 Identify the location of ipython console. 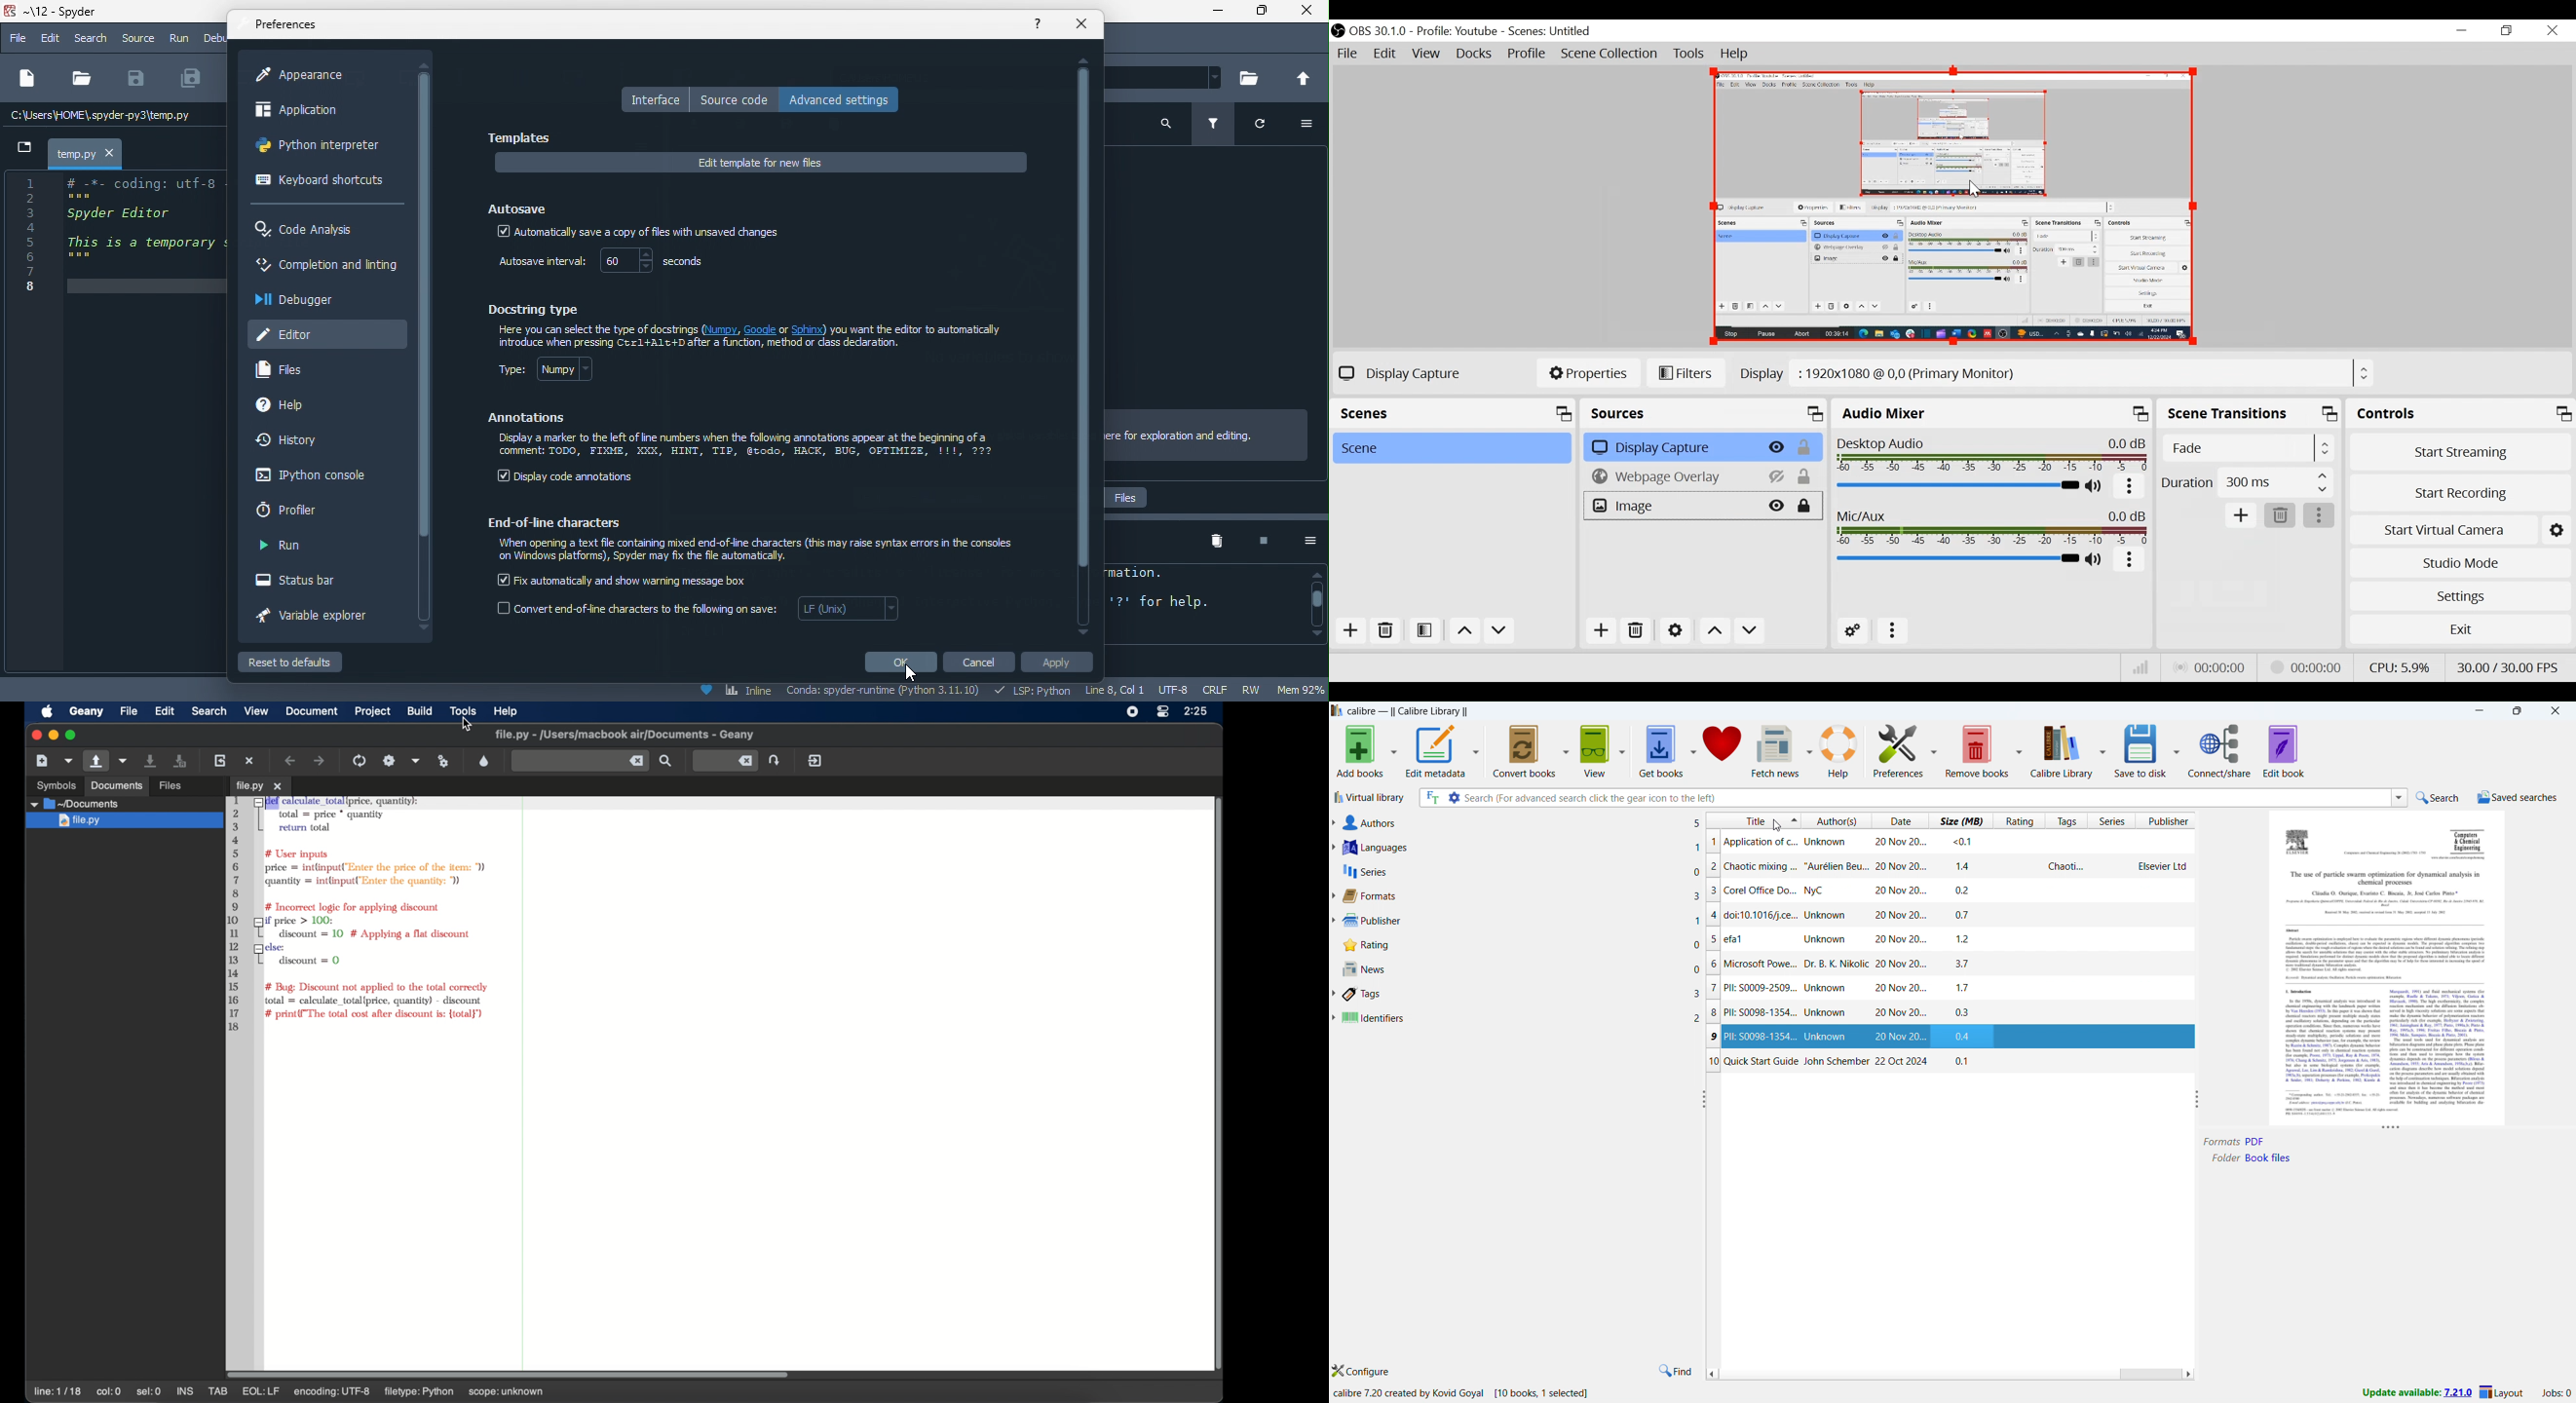
(307, 476).